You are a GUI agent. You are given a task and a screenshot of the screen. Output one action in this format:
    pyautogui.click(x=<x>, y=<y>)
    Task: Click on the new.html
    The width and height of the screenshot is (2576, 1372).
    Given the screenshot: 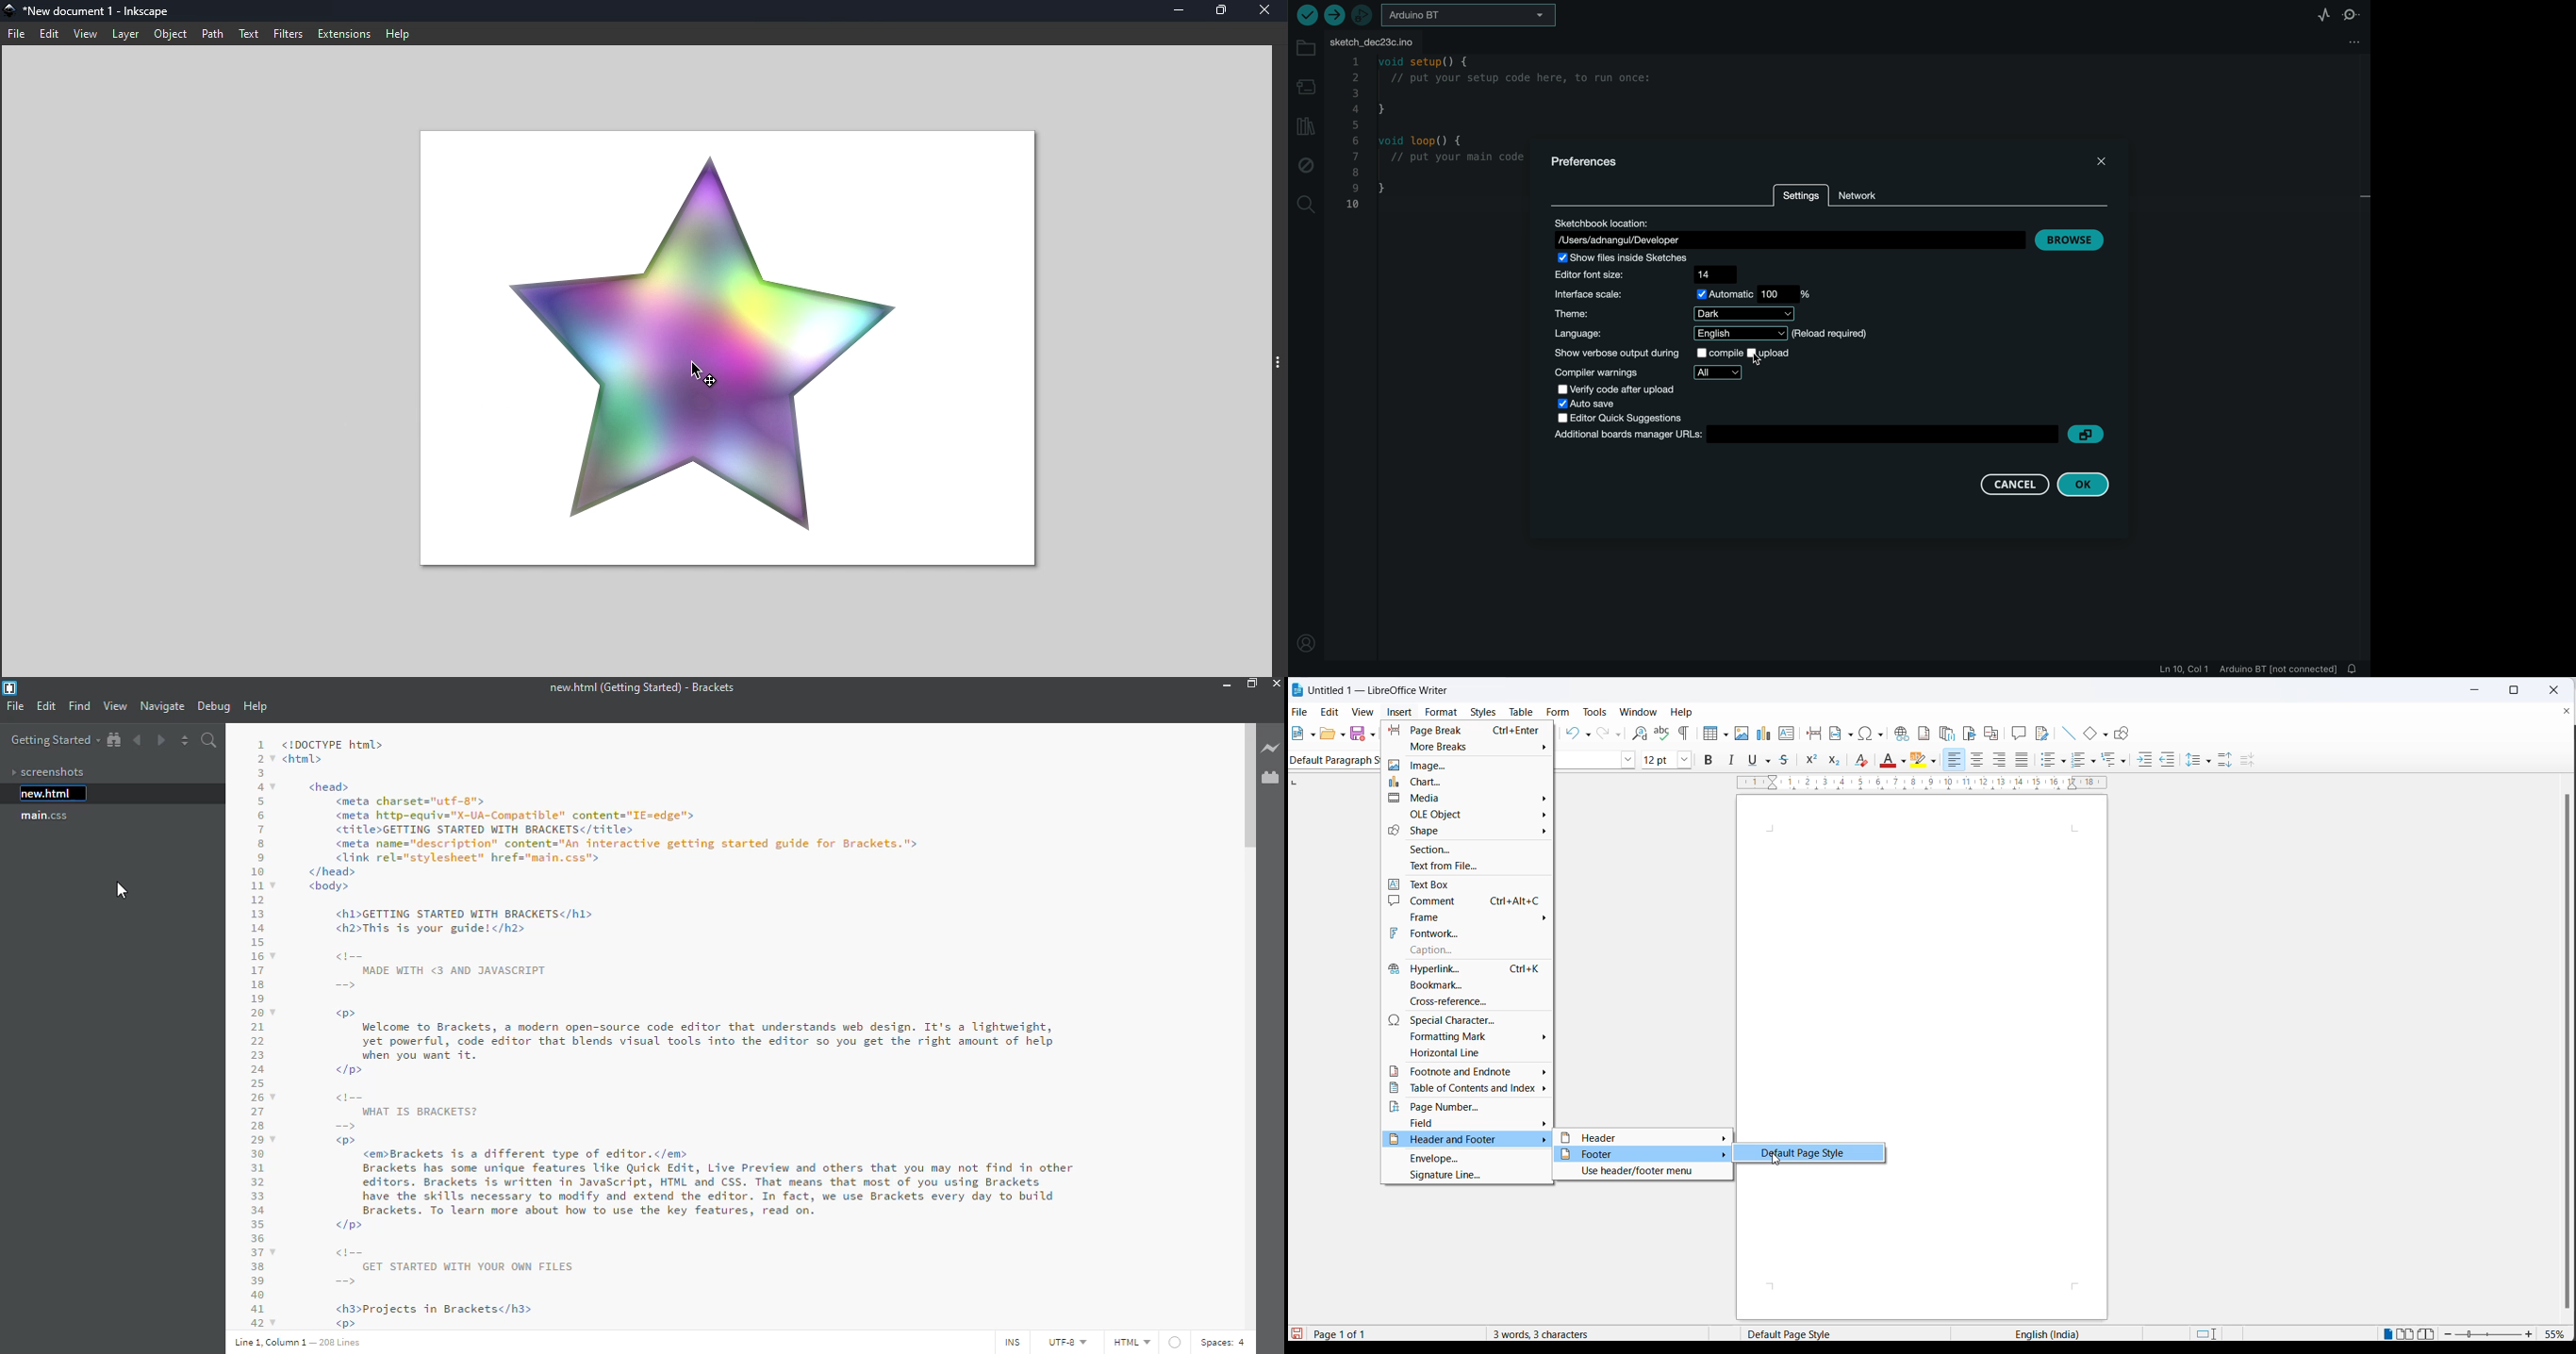 What is the action you would take?
    pyautogui.click(x=46, y=794)
    